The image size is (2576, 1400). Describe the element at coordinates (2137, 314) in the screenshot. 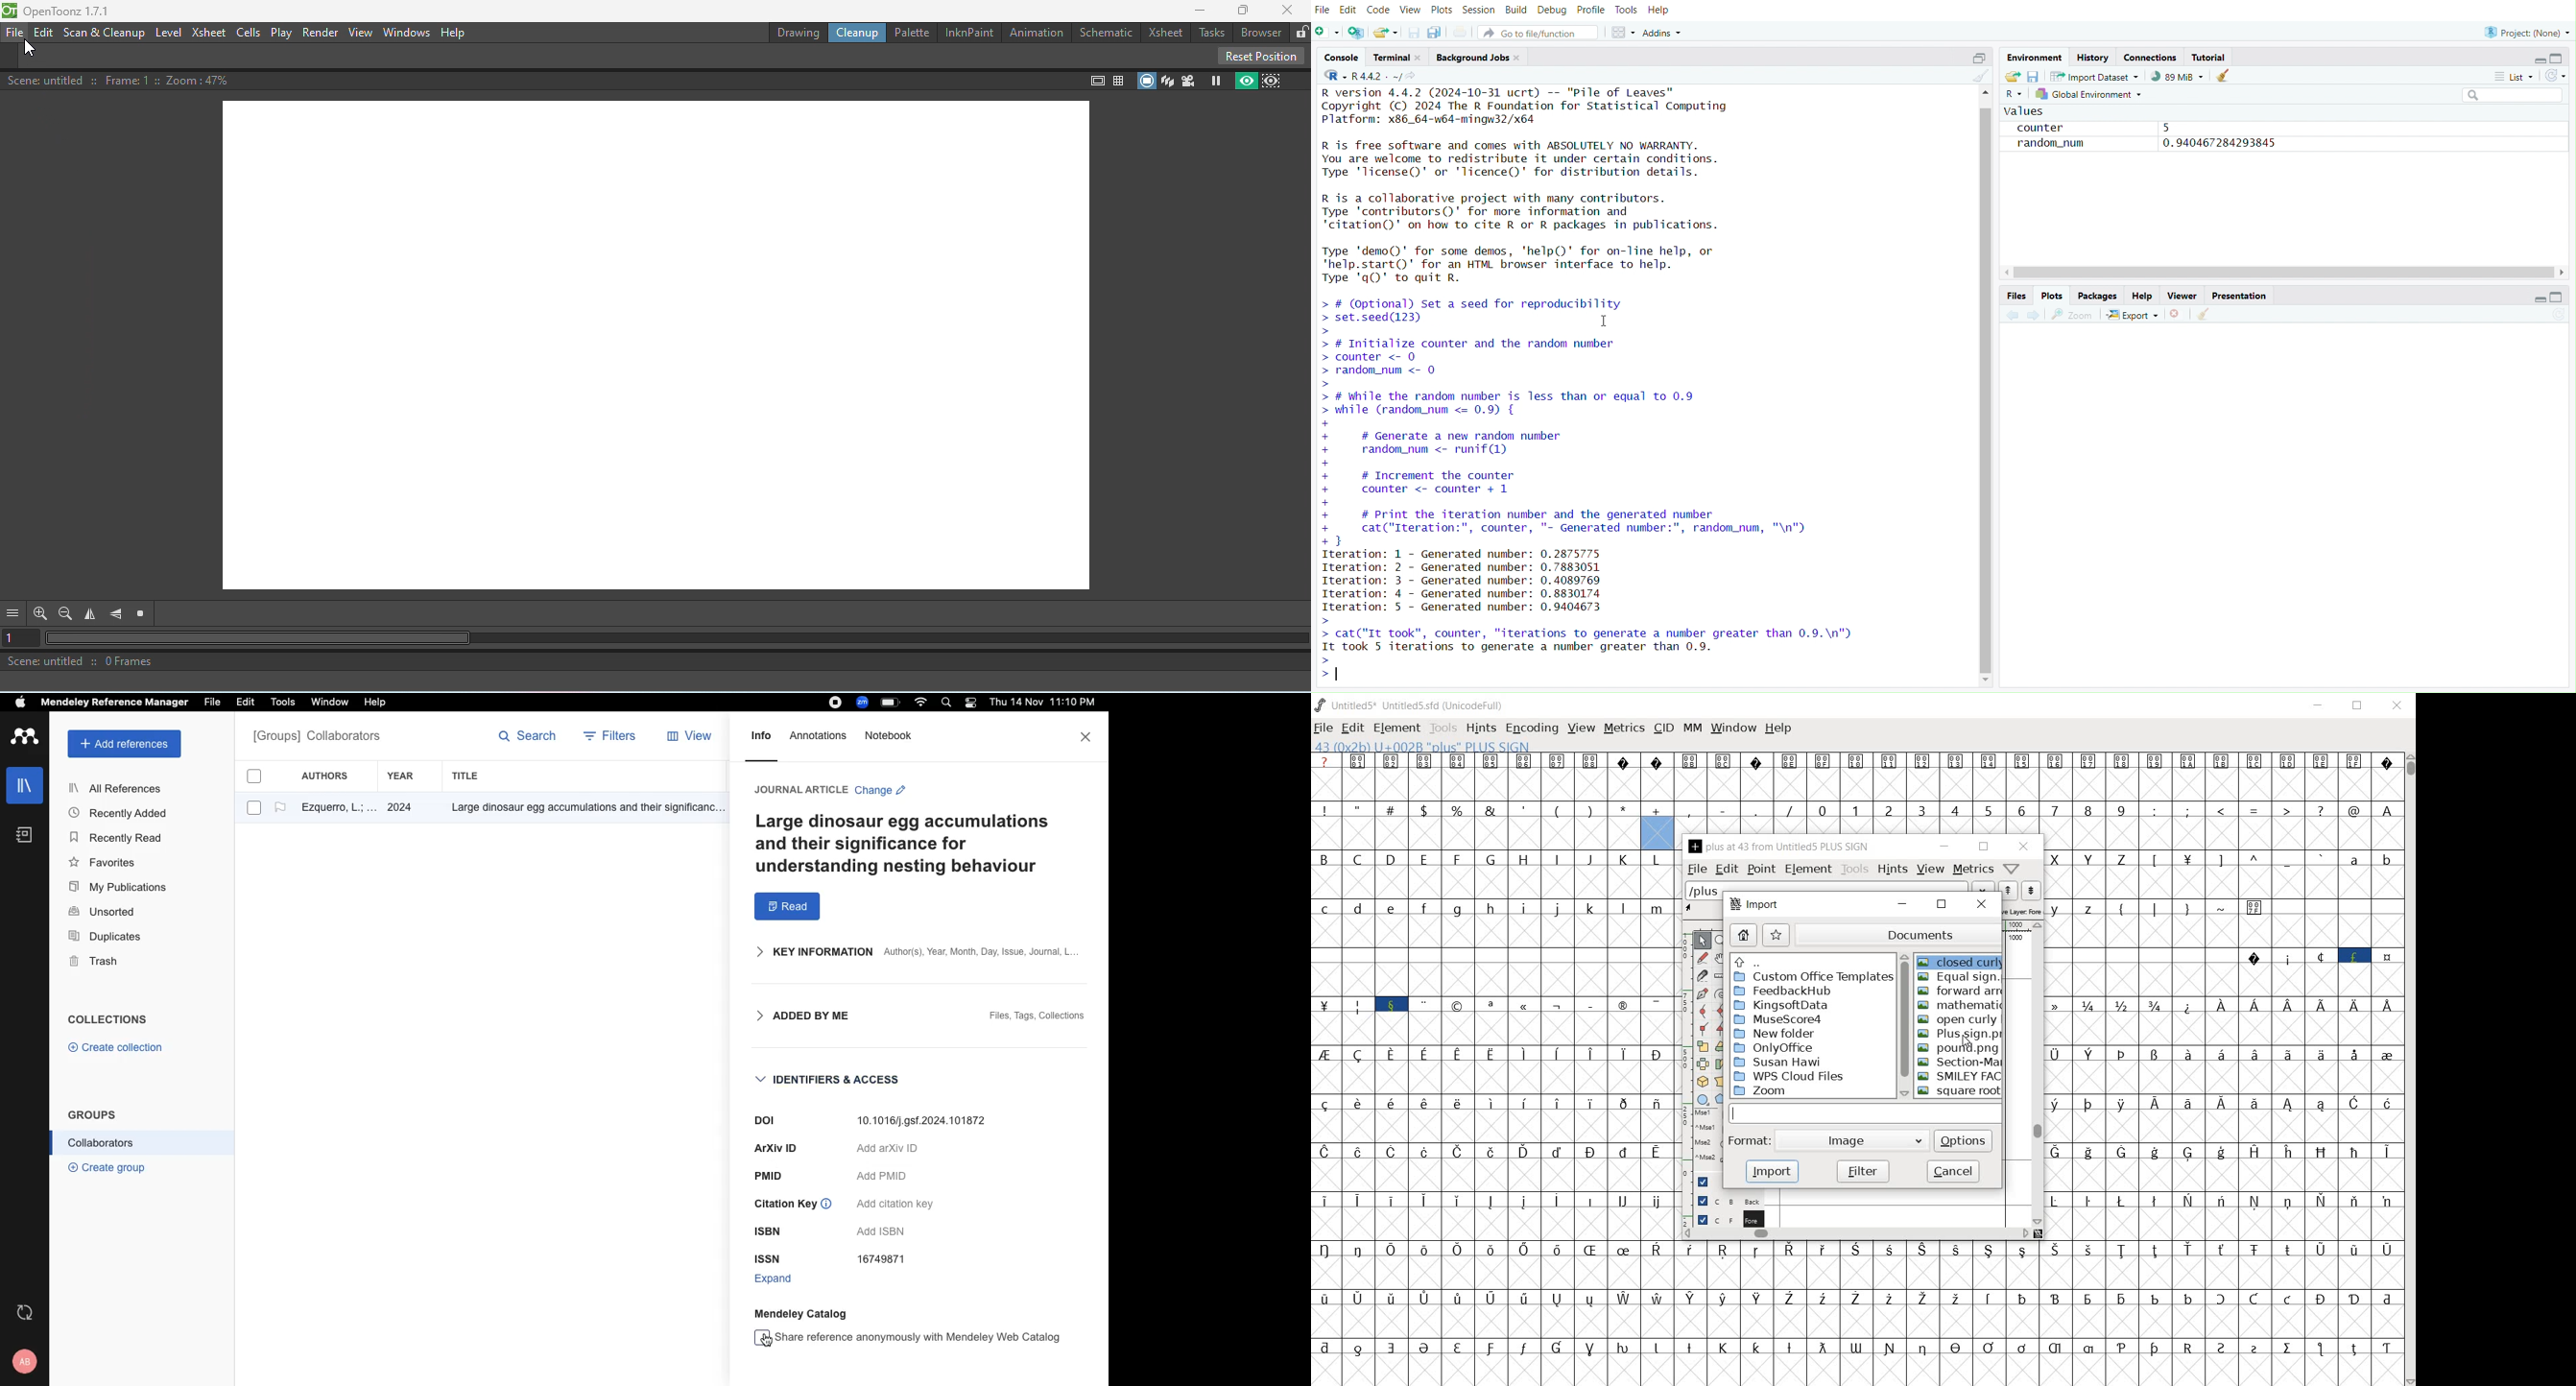

I see `Export` at that location.